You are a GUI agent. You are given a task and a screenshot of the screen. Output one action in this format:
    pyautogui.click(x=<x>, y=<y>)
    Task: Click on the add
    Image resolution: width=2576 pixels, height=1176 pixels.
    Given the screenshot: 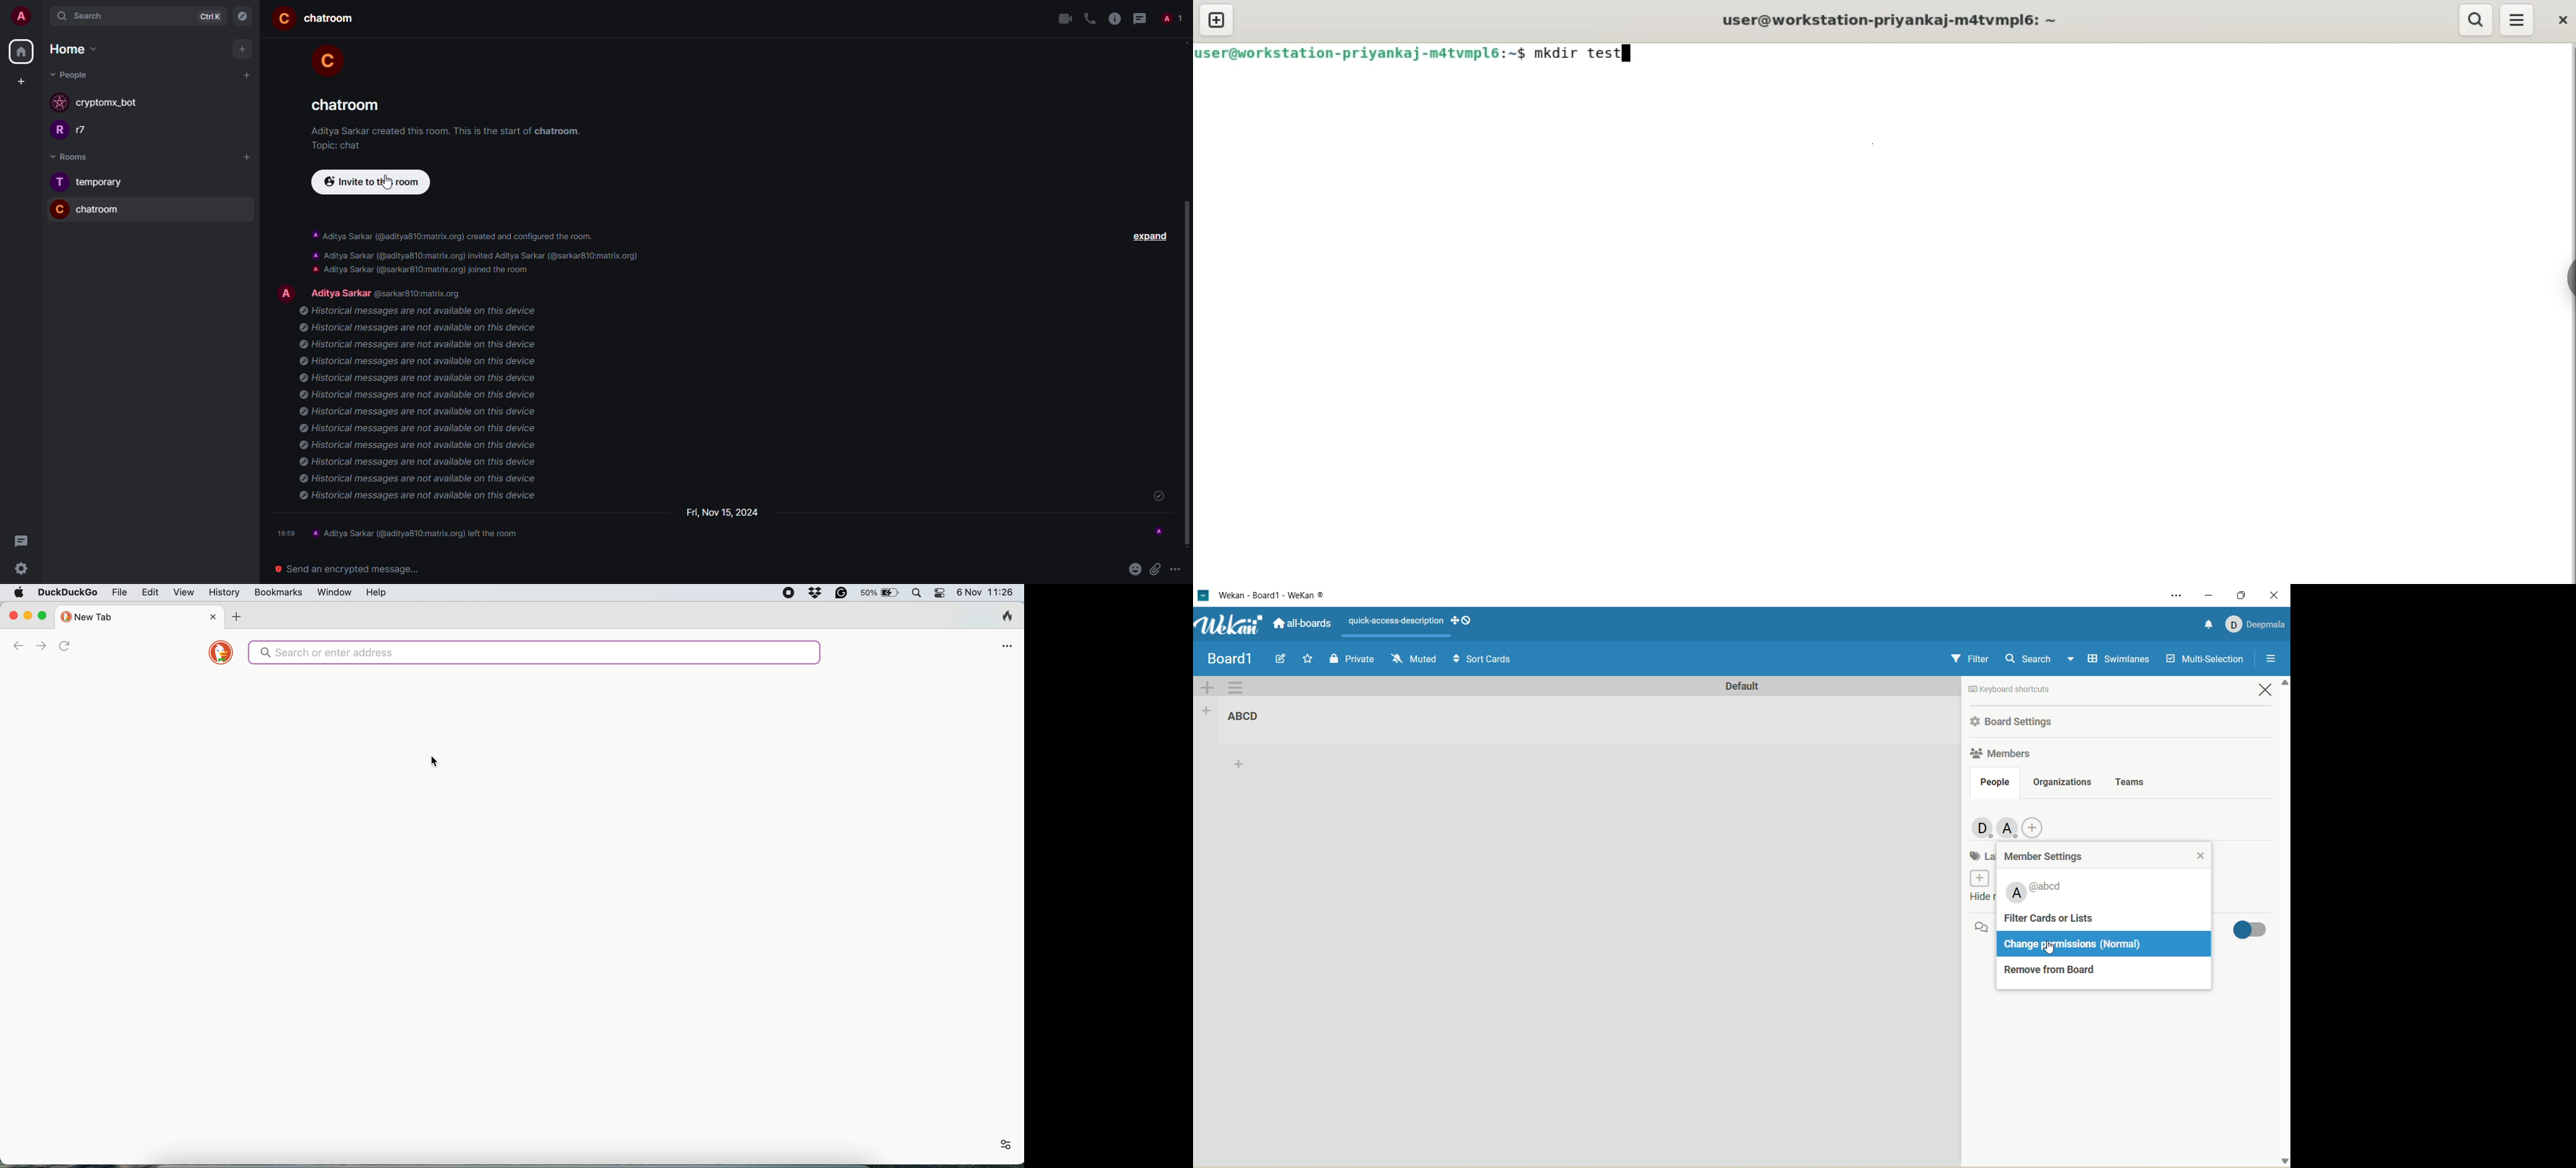 What is the action you would take?
    pyautogui.click(x=242, y=49)
    